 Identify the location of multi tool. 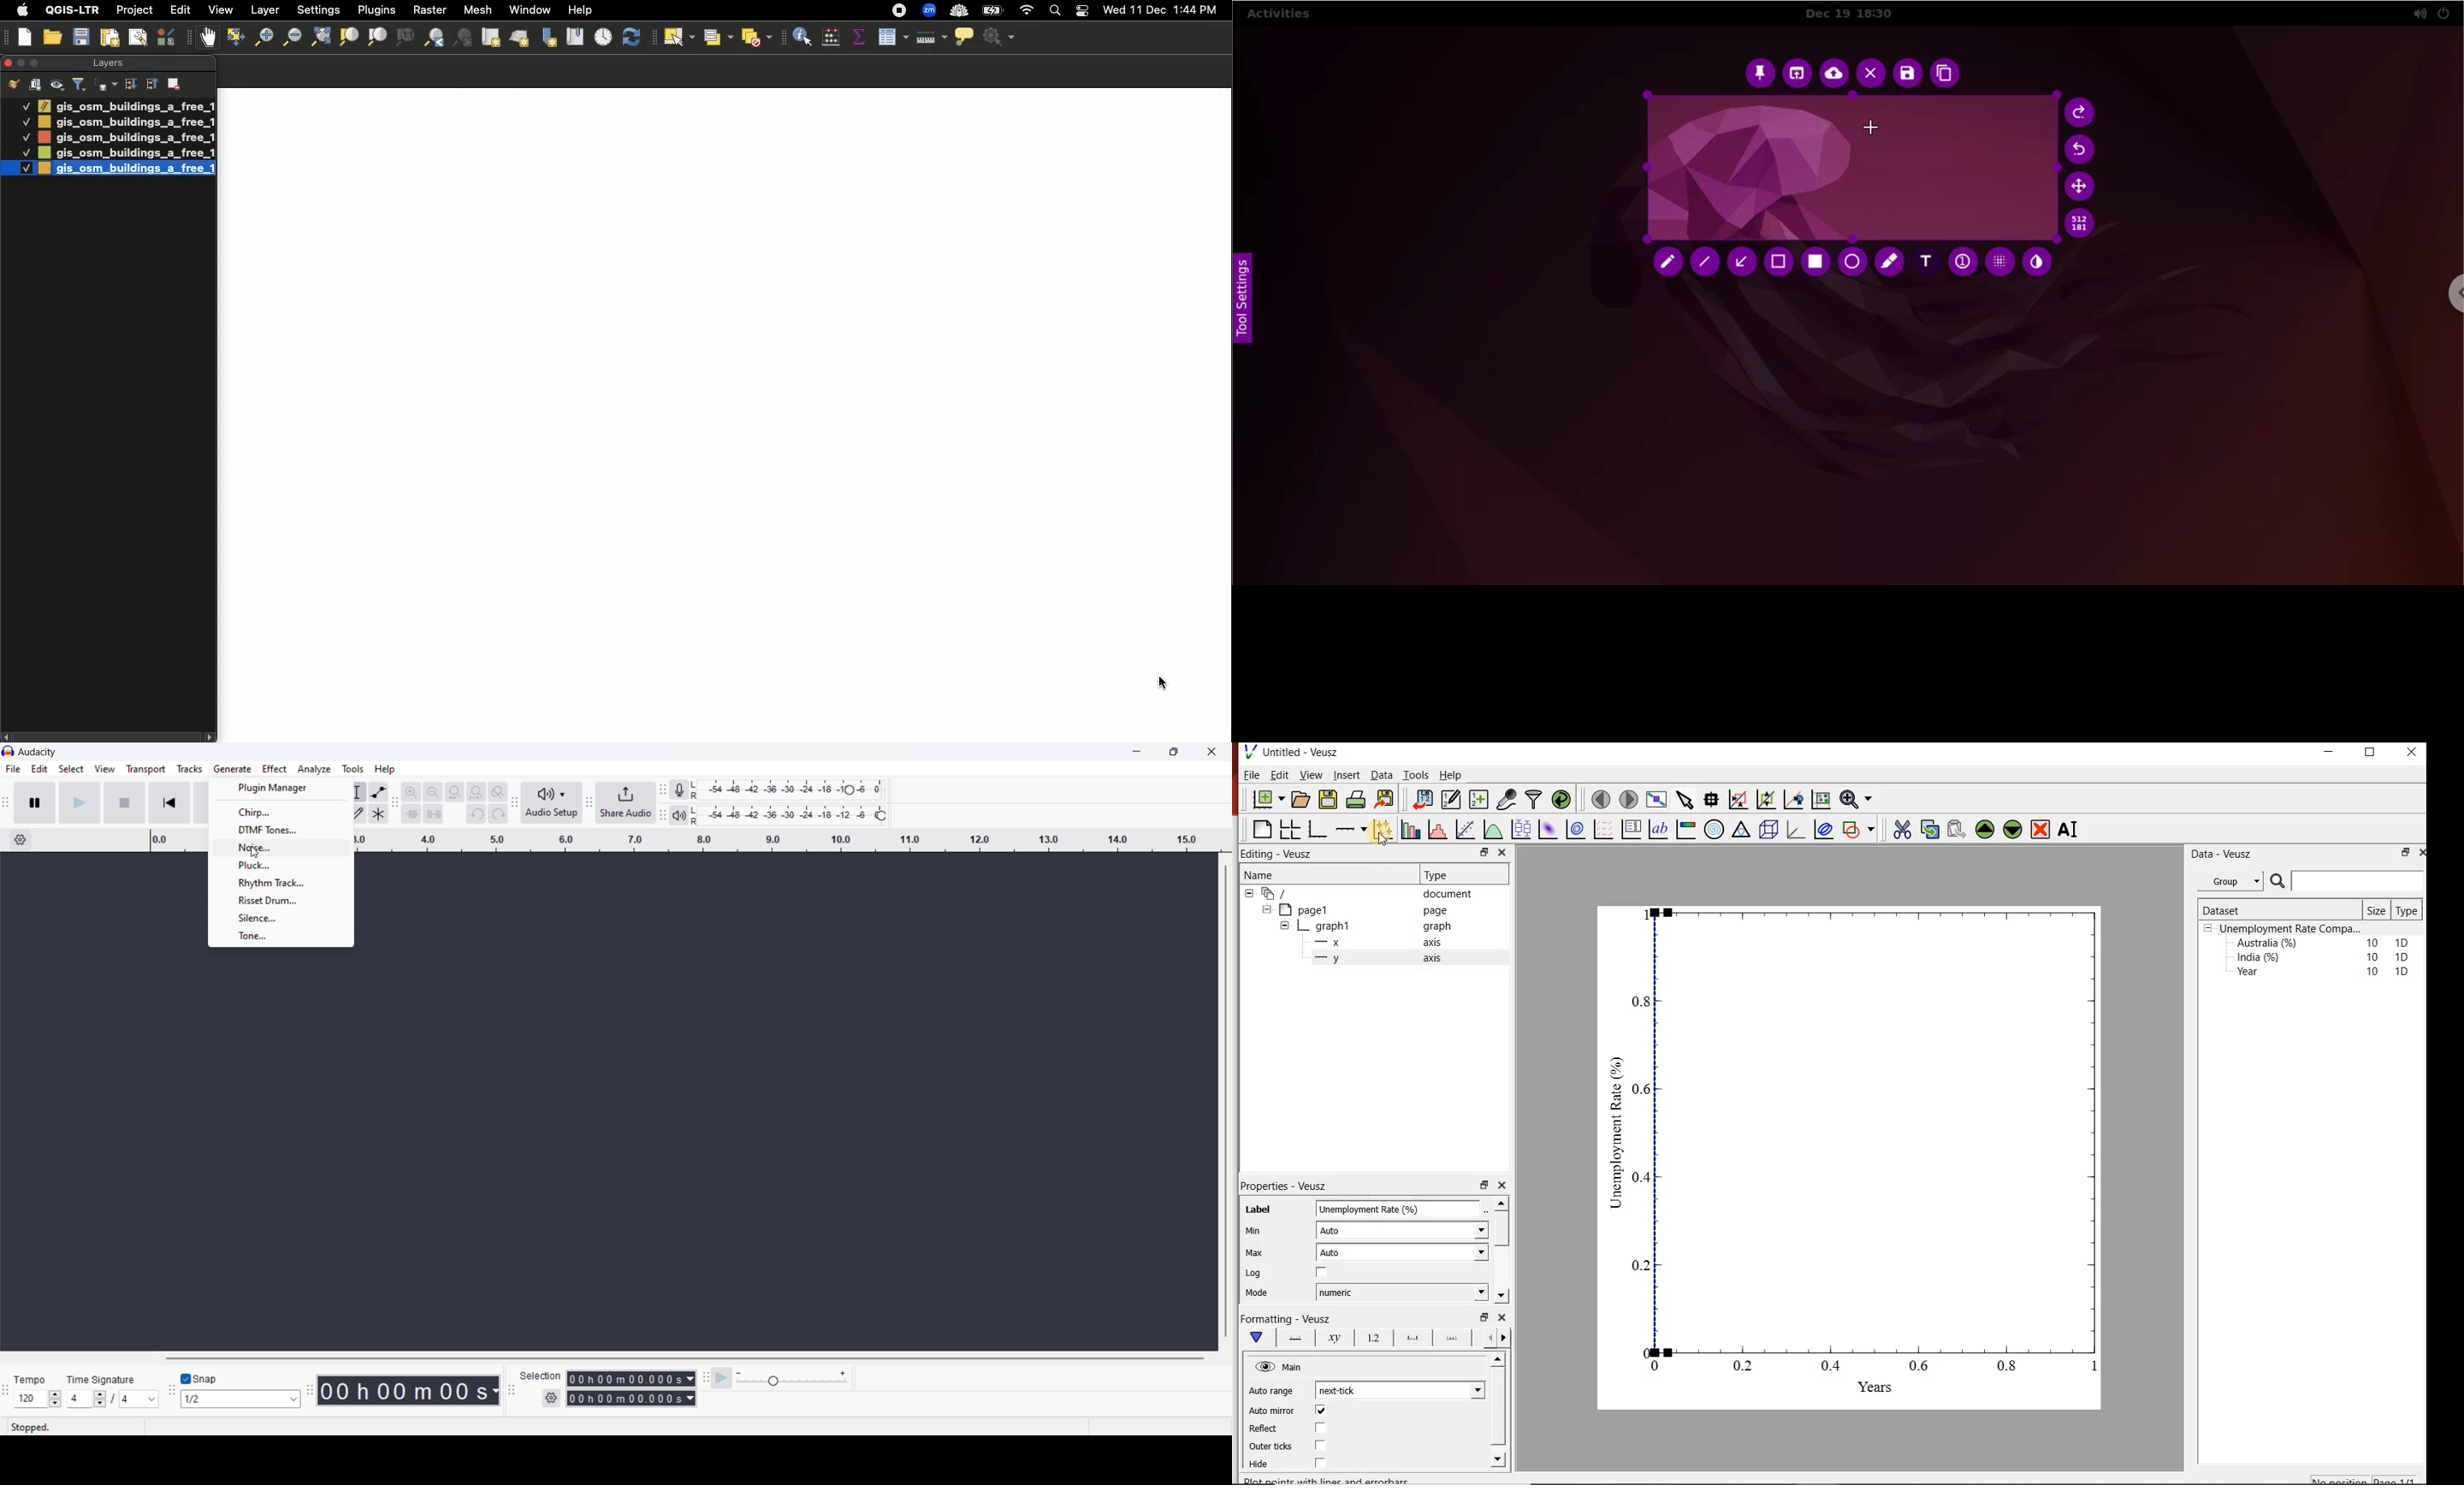
(378, 814).